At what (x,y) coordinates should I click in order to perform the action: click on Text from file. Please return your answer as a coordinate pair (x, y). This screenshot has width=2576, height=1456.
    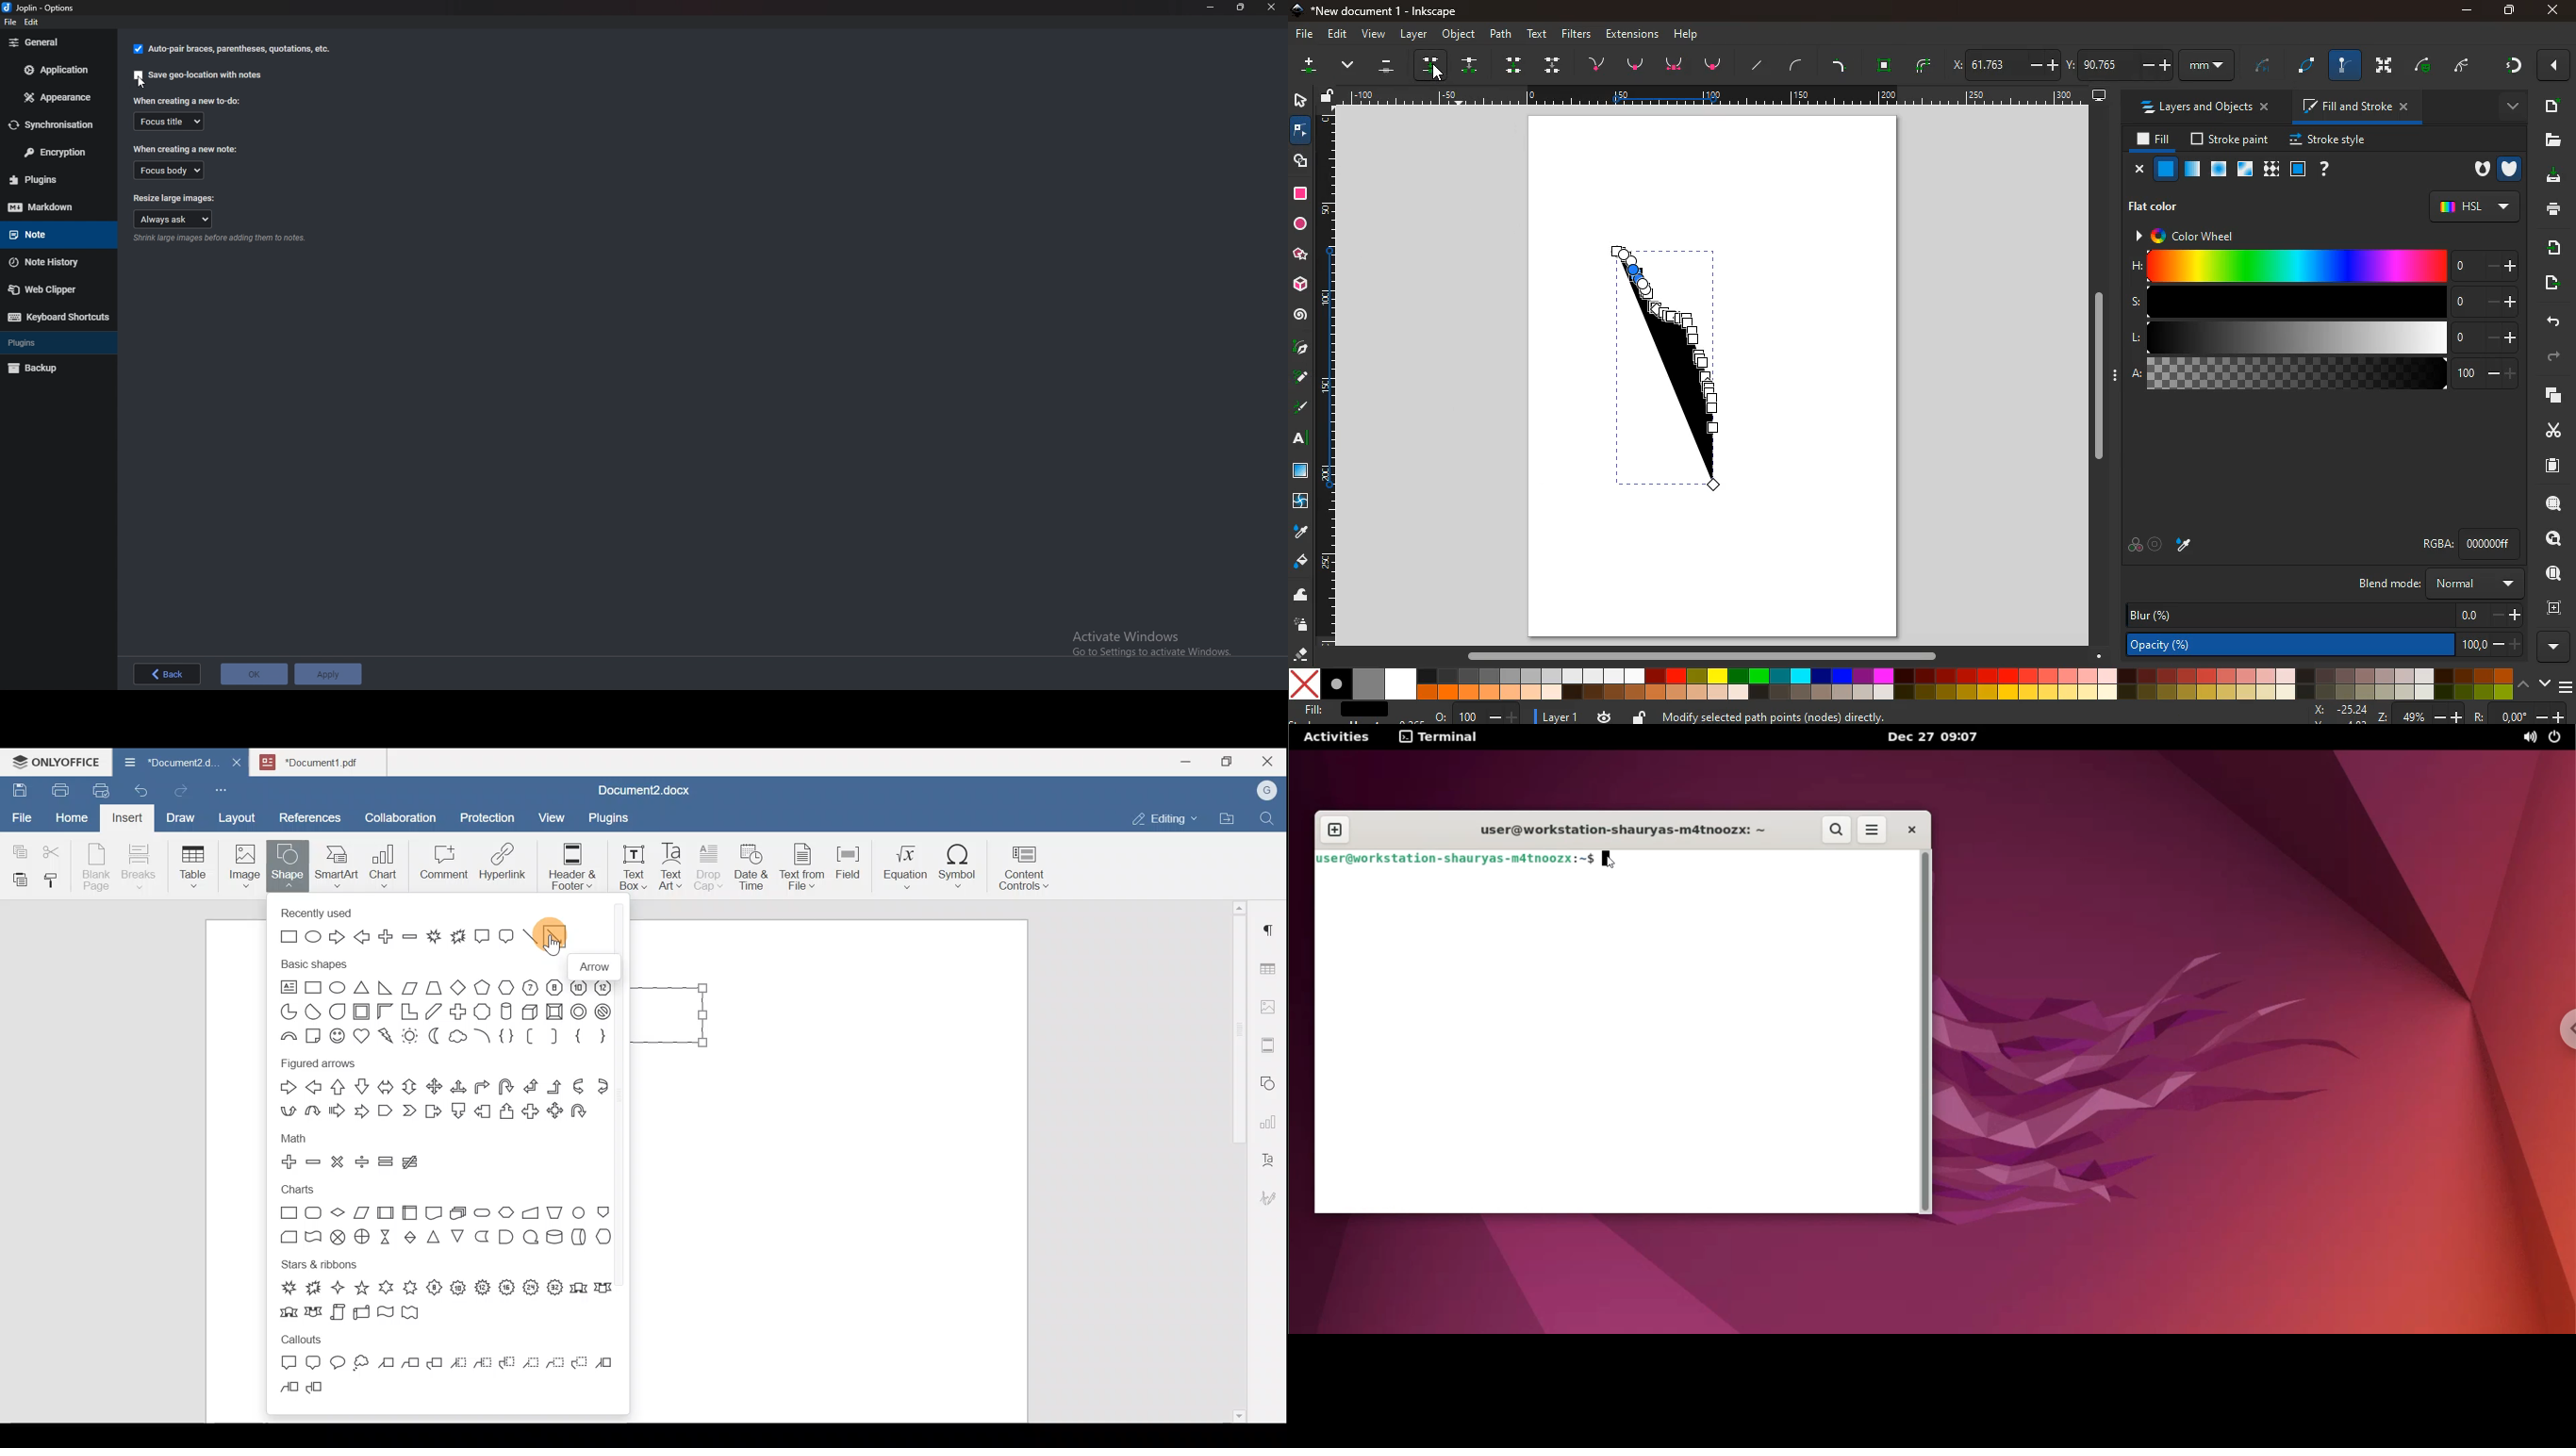
    Looking at the image, I should click on (805, 865).